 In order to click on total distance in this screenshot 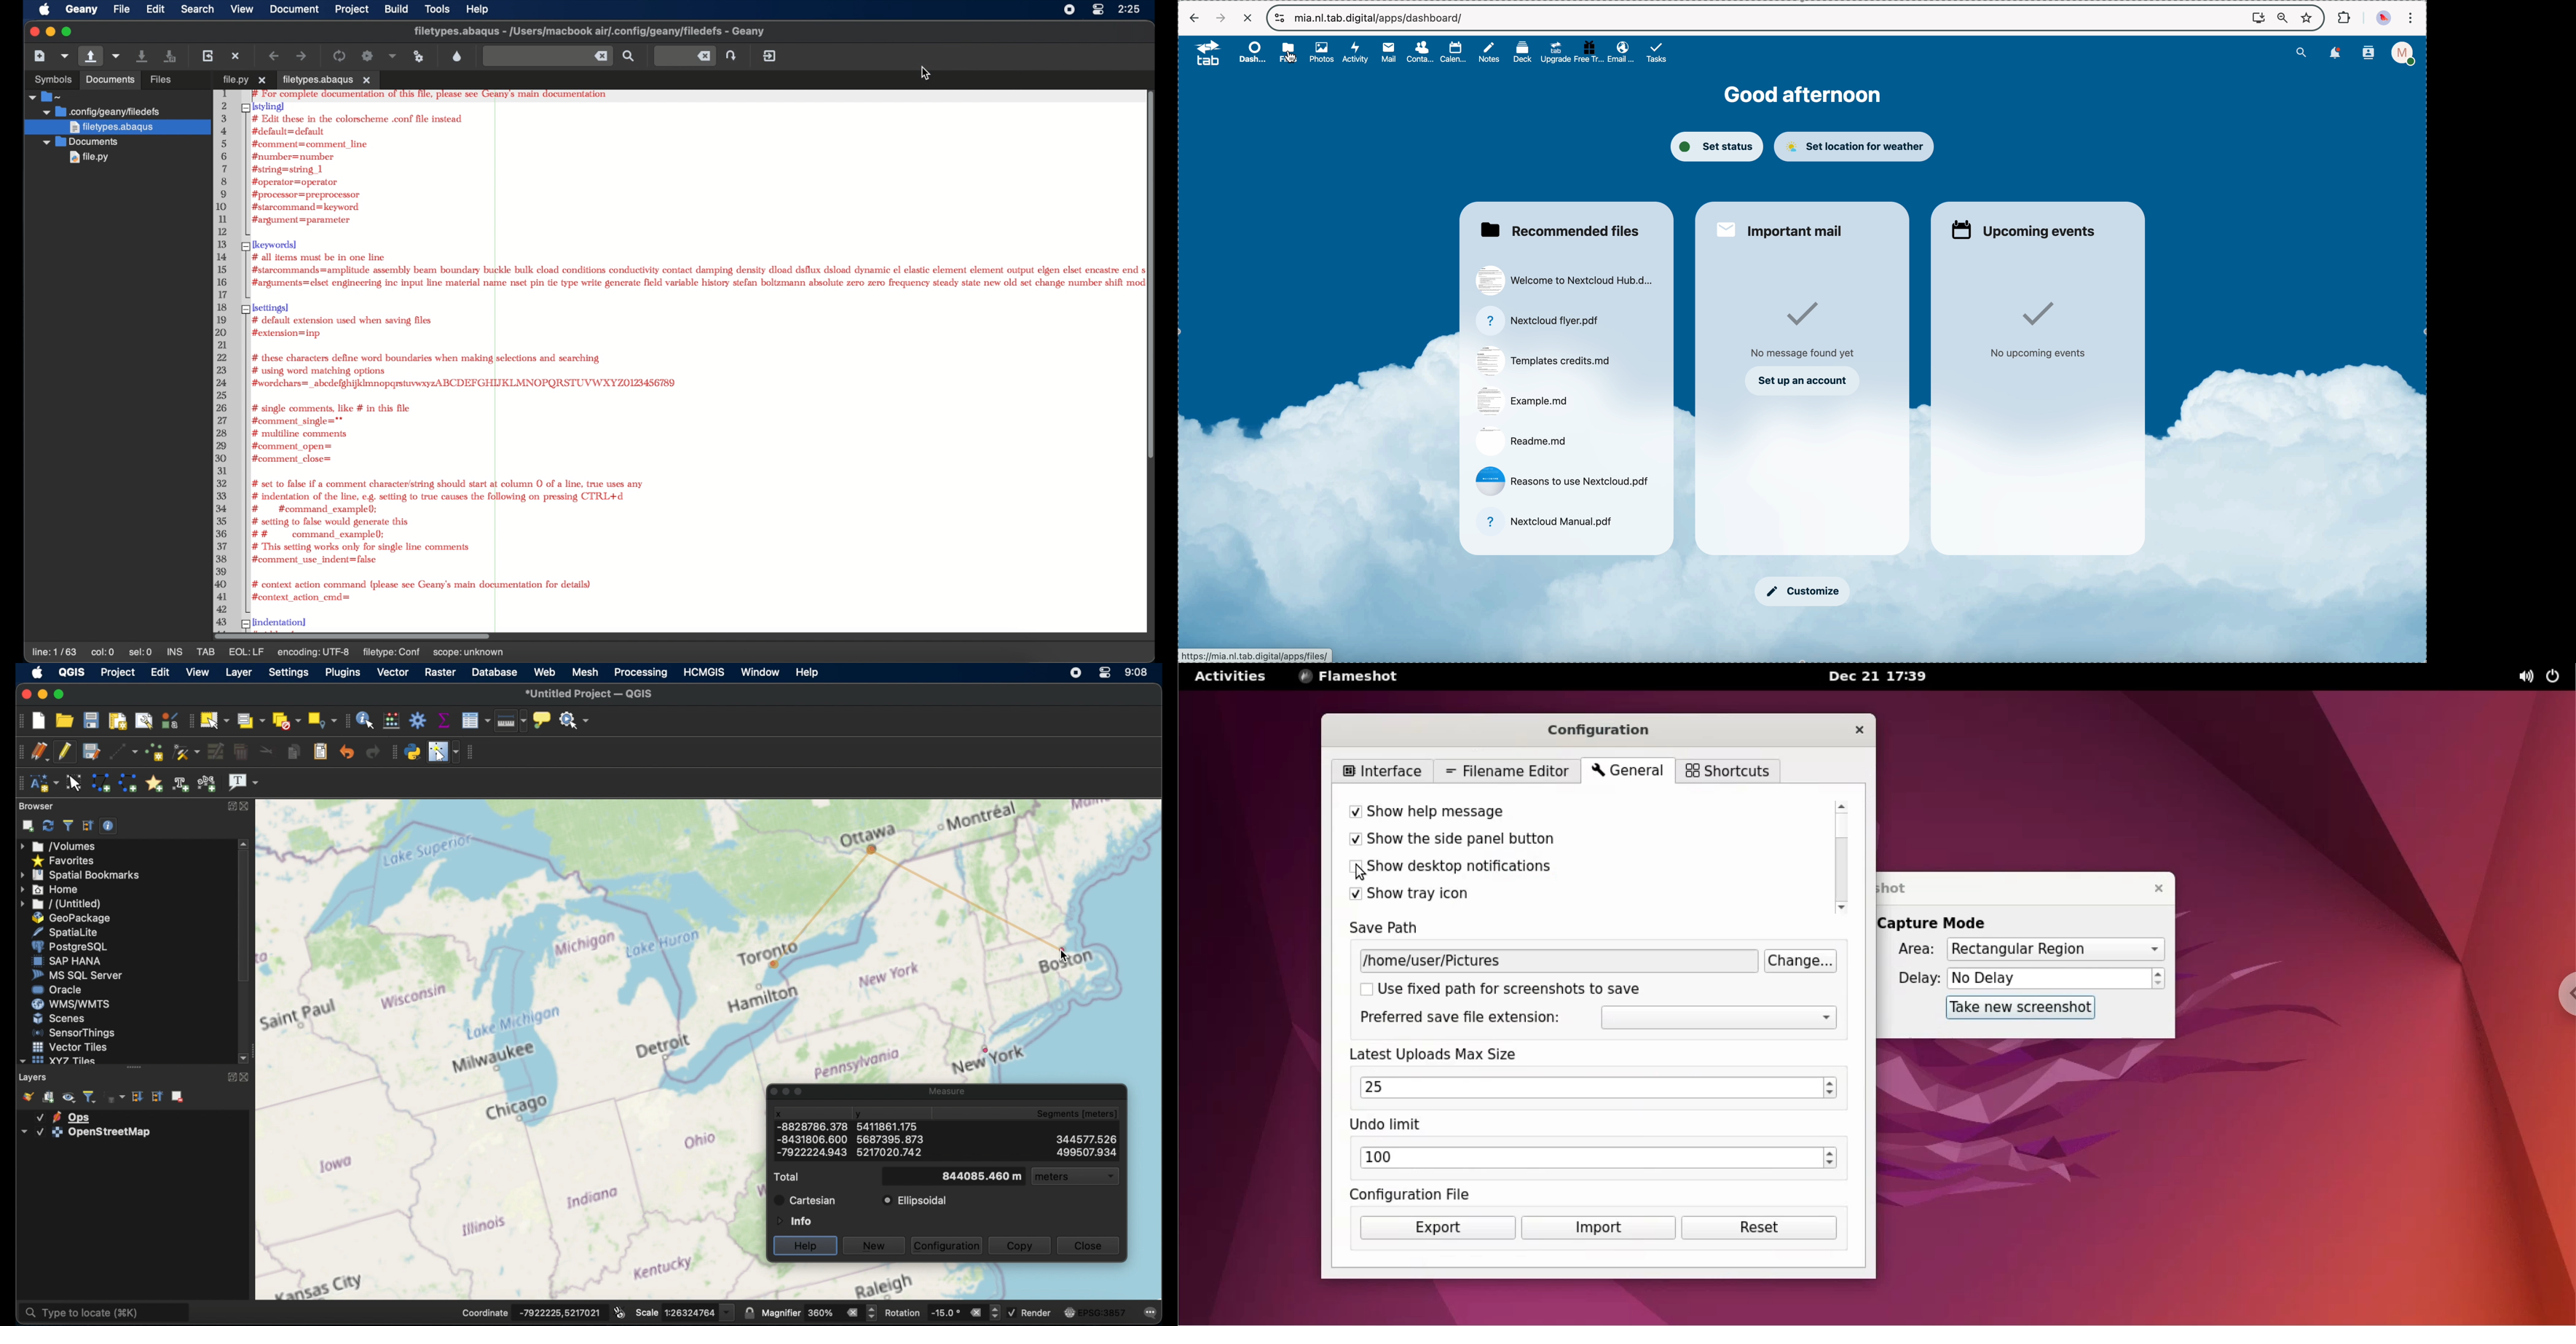, I will do `click(971, 1176)`.